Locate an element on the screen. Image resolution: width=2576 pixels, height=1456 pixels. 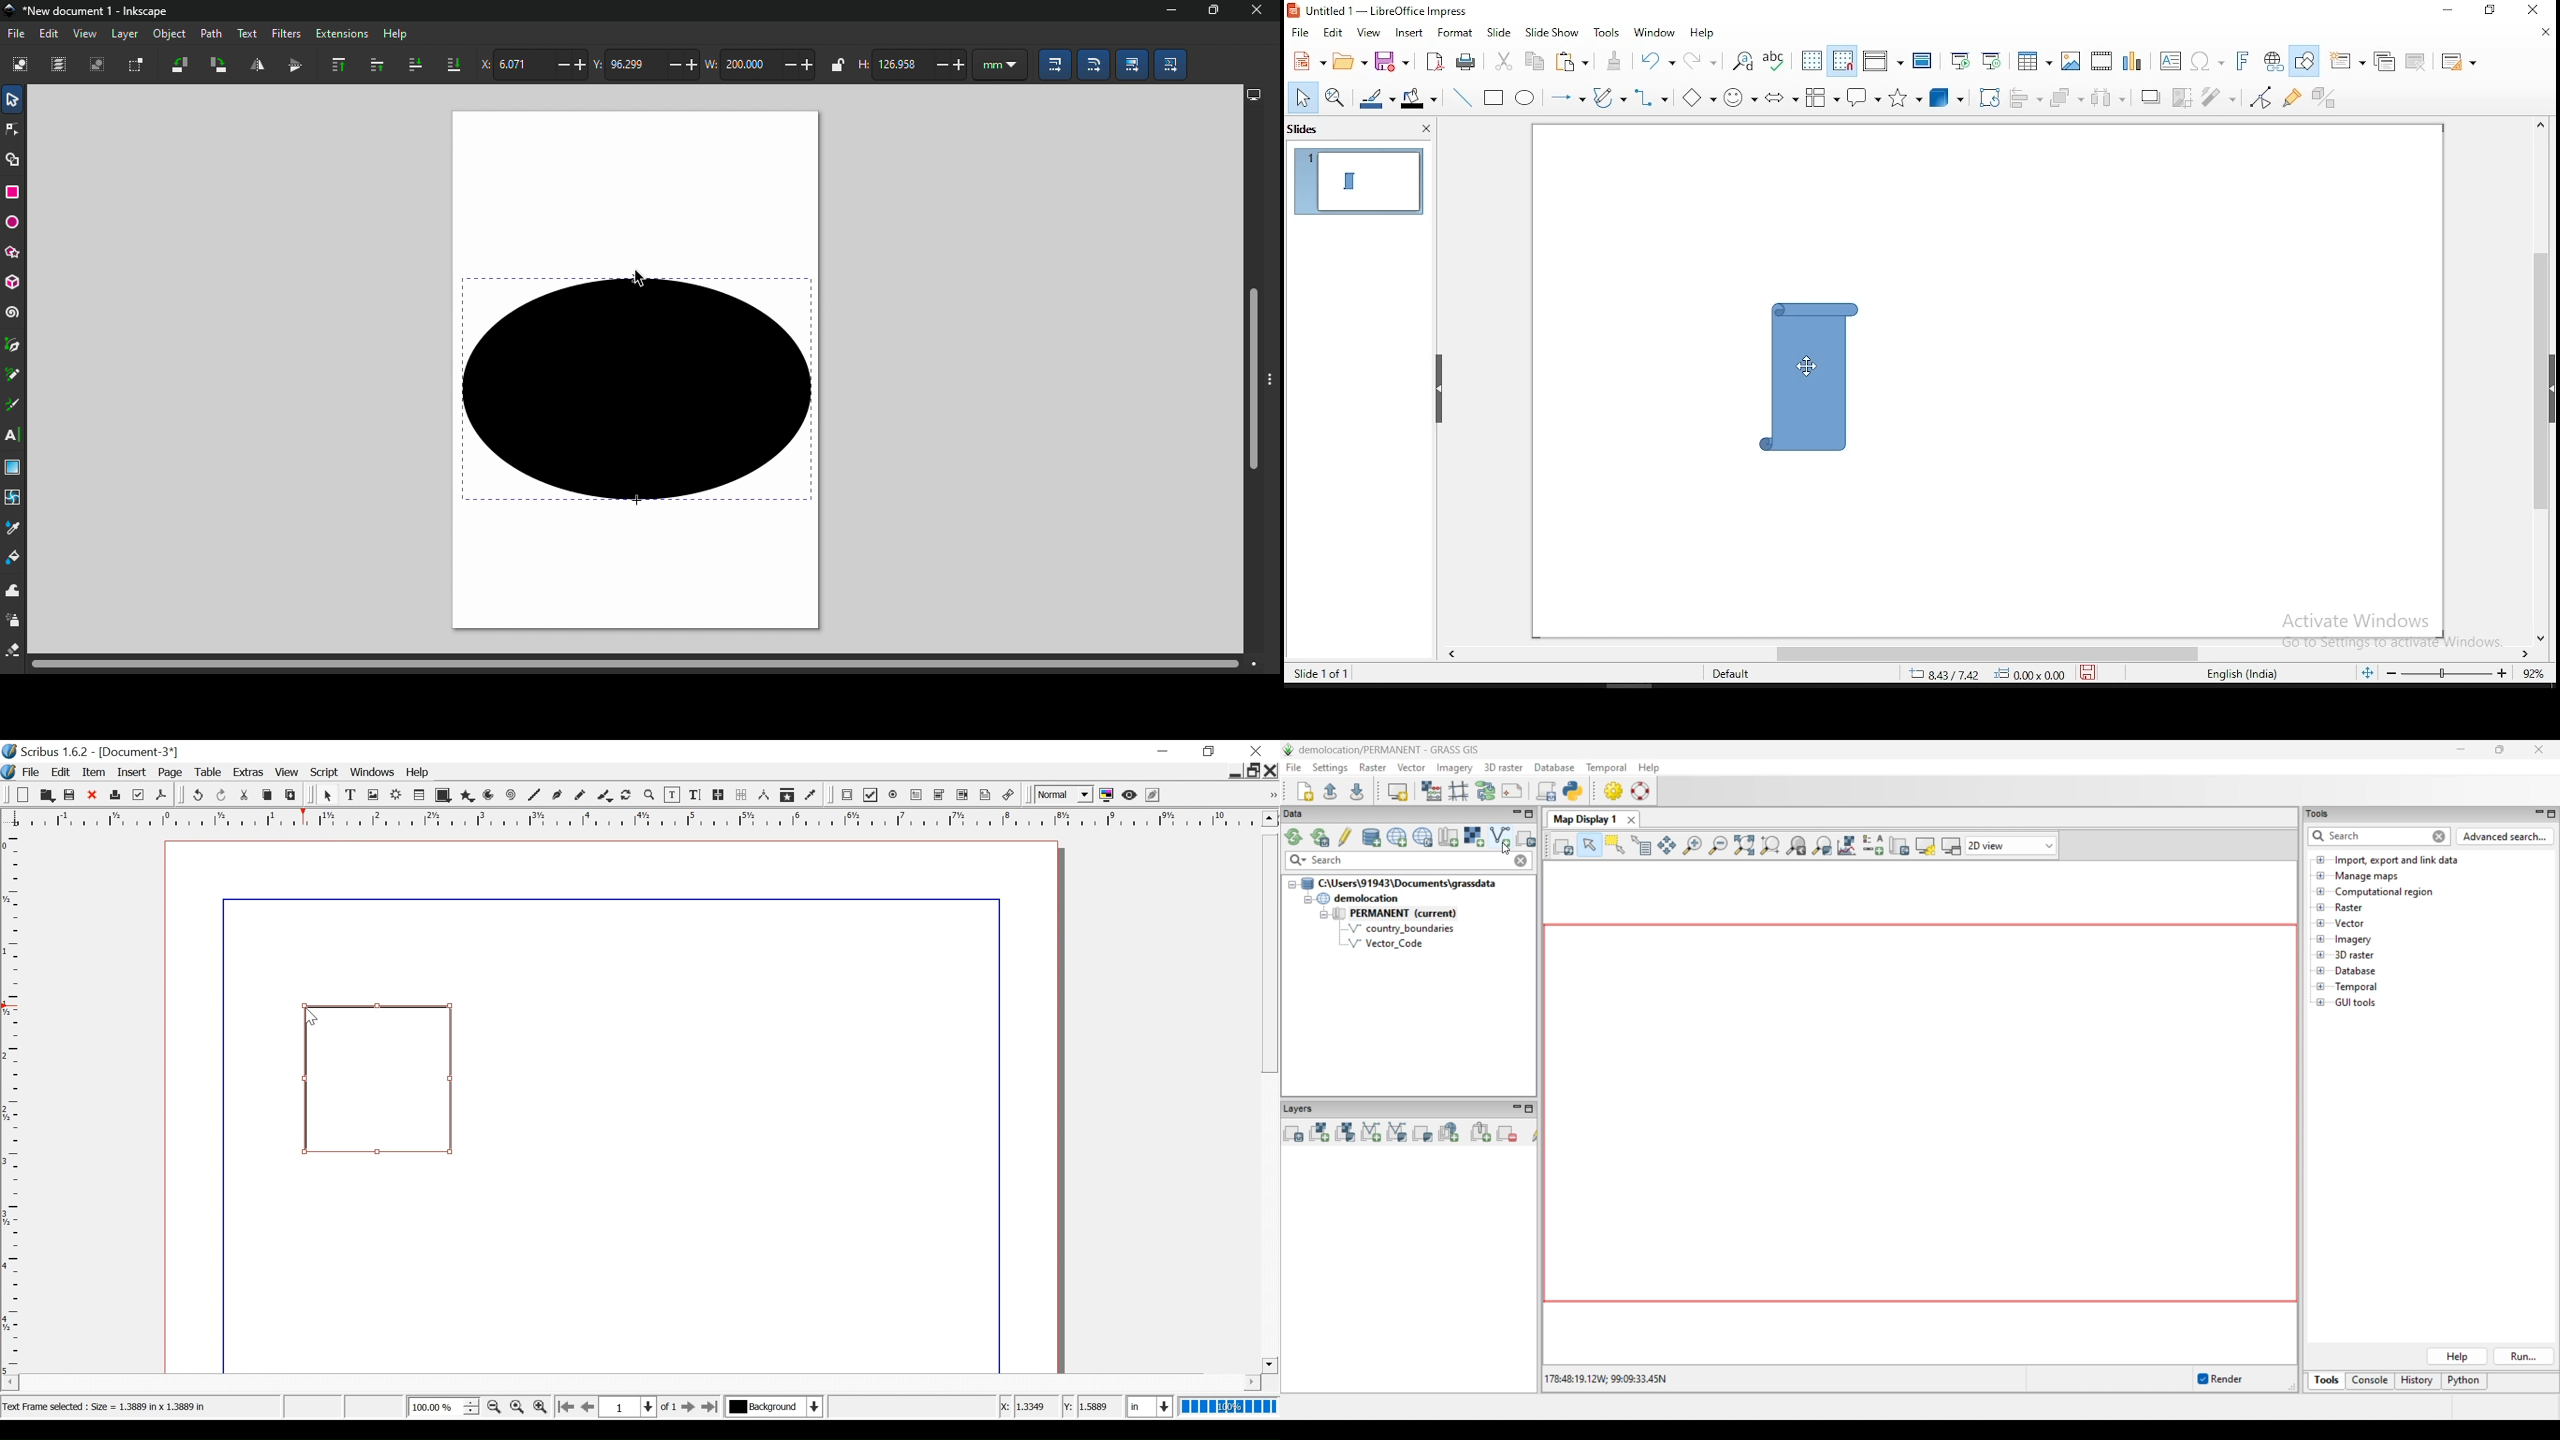
Reset Zoom is located at coordinates (518, 1406).